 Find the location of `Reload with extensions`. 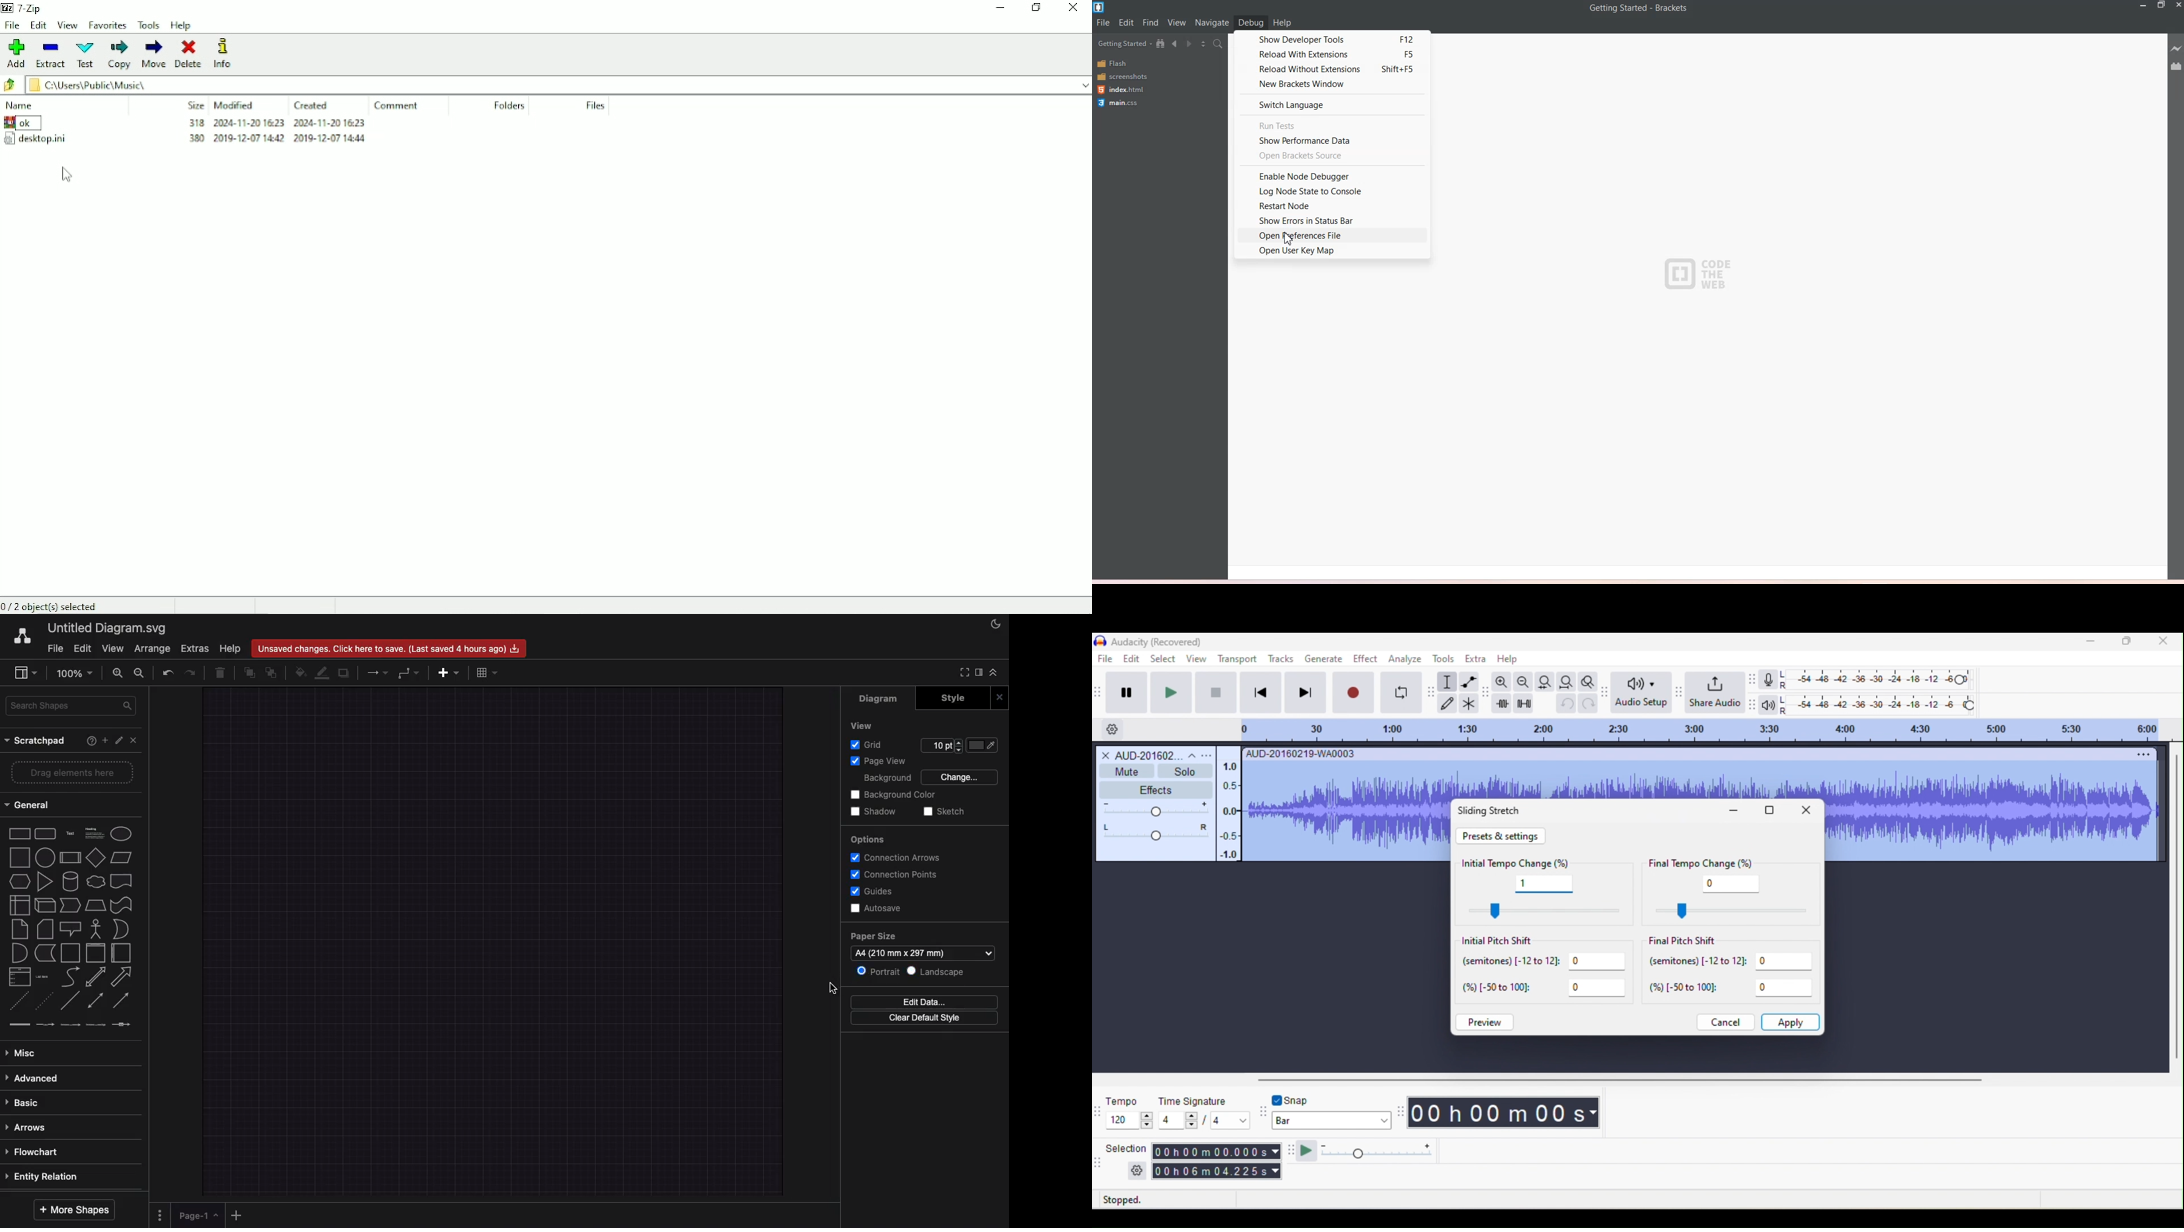

Reload with extensions is located at coordinates (1332, 53).